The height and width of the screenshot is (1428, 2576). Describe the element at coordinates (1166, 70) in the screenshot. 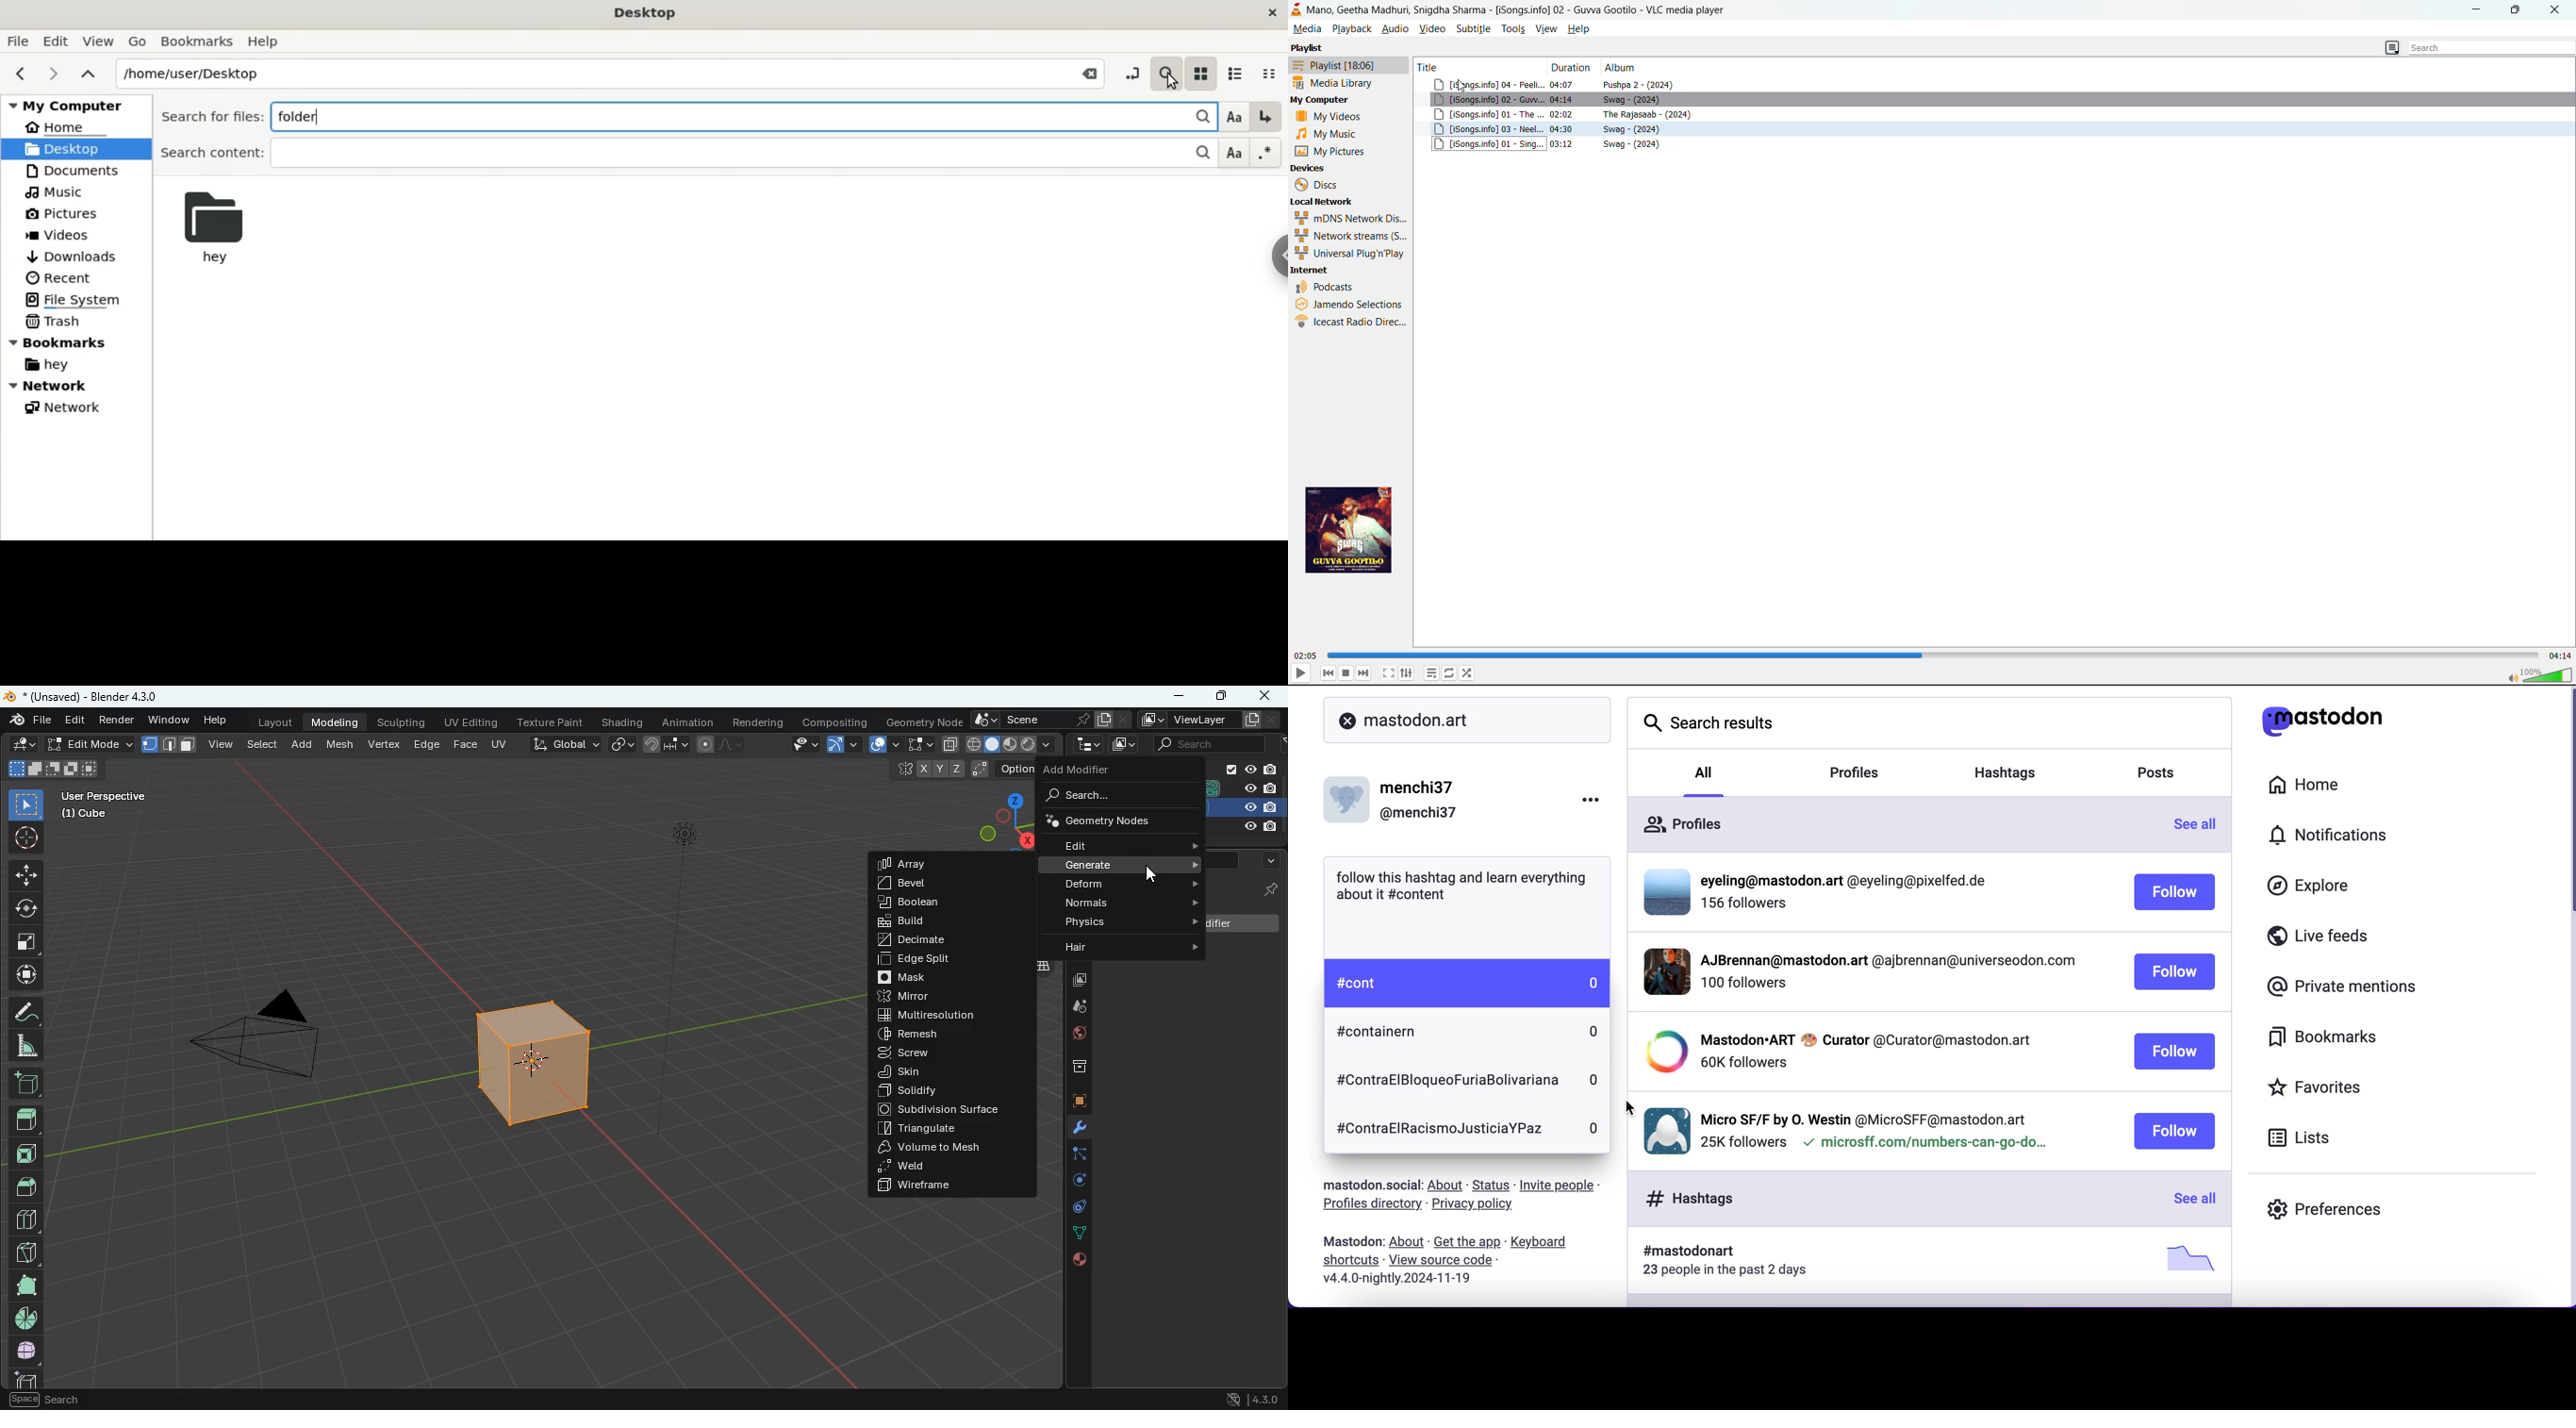

I see `Search` at that location.